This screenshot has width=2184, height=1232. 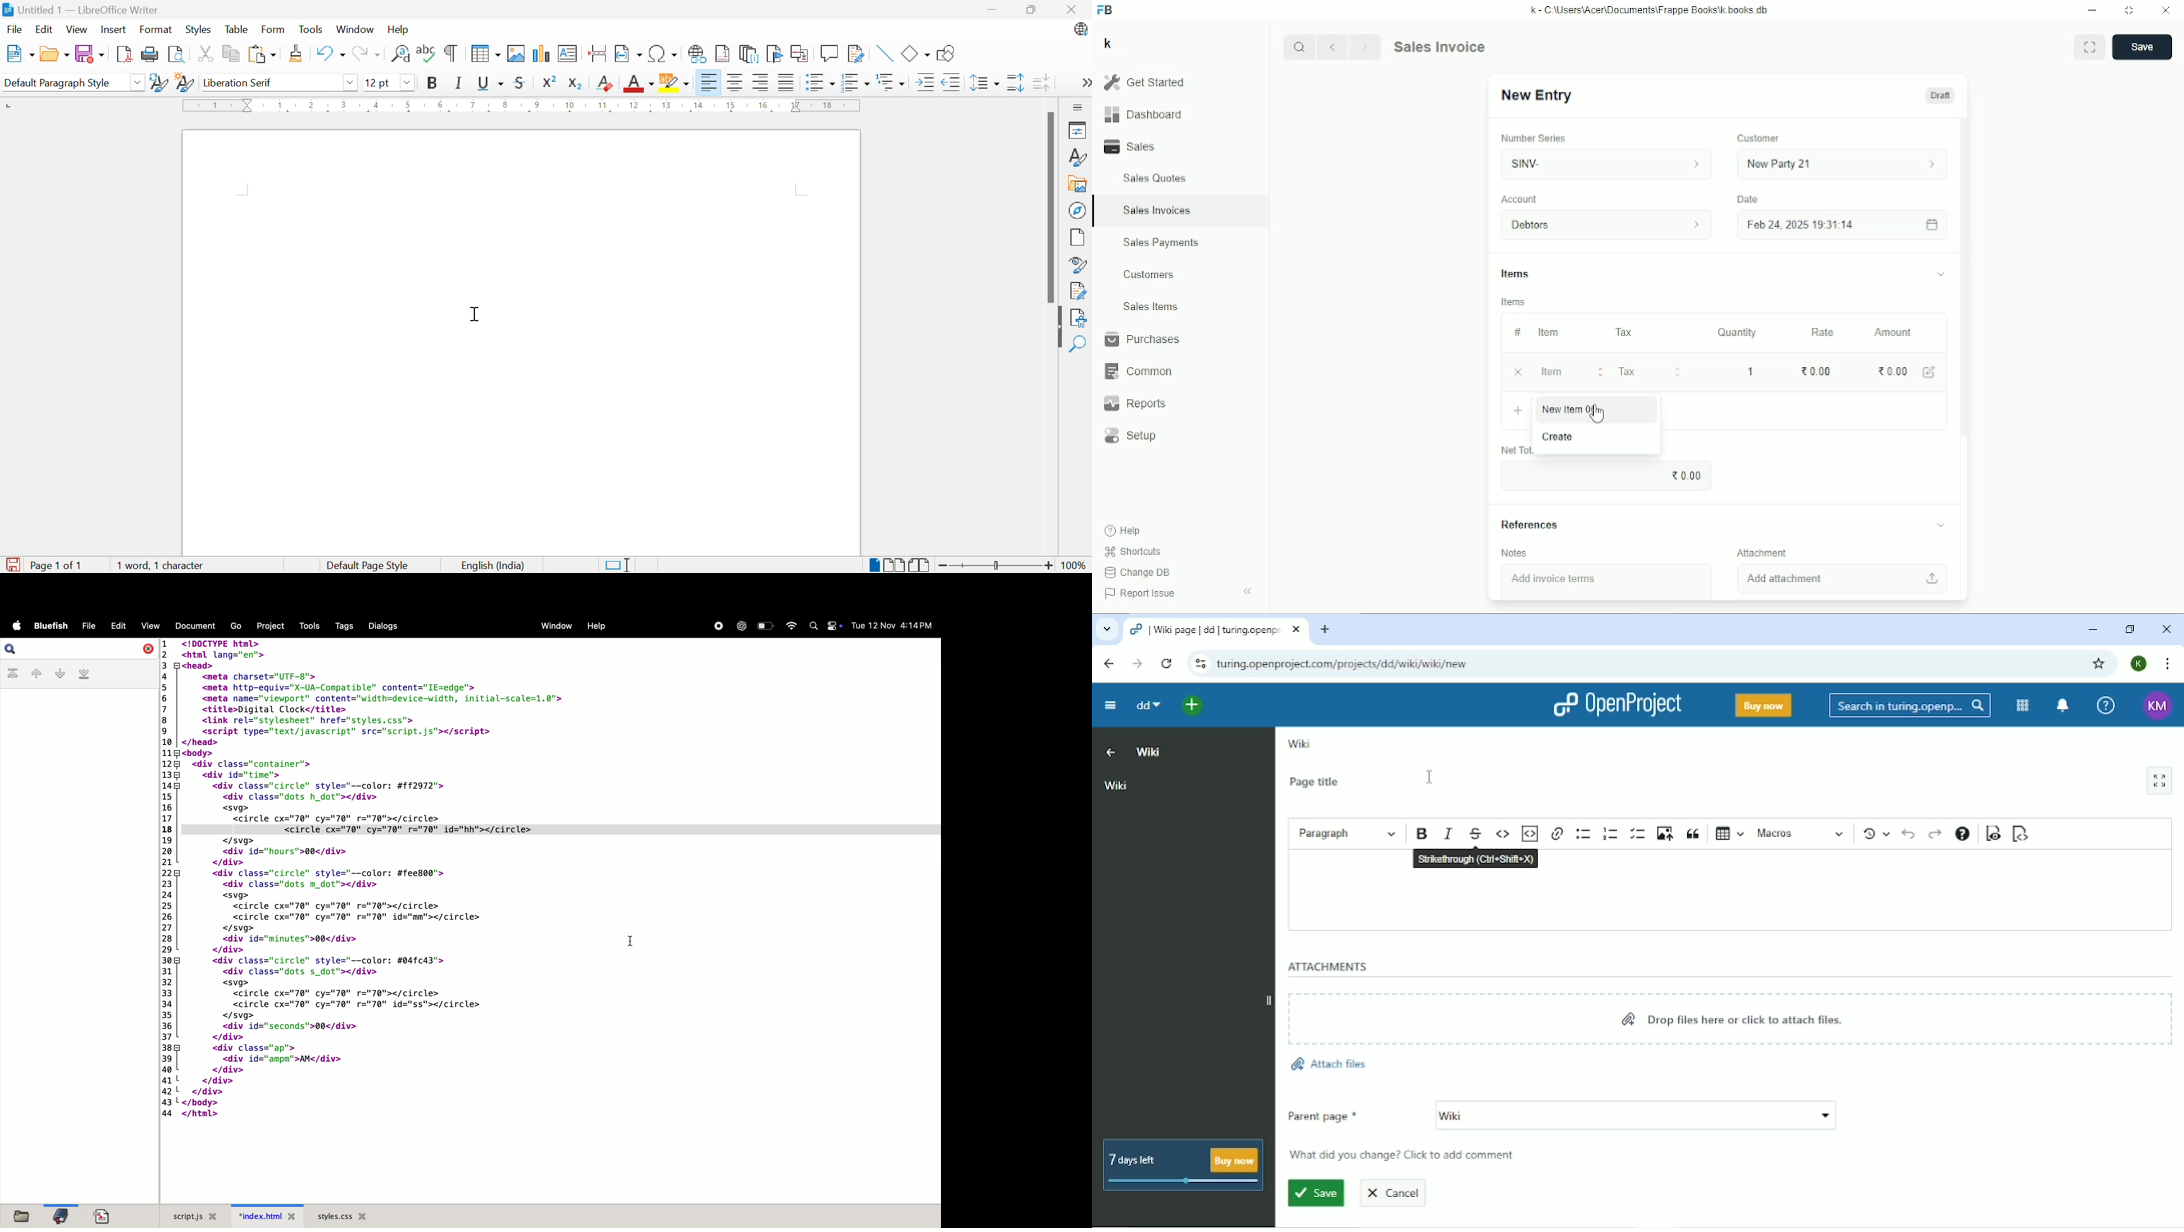 I want to click on Number series, so click(x=1534, y=138).